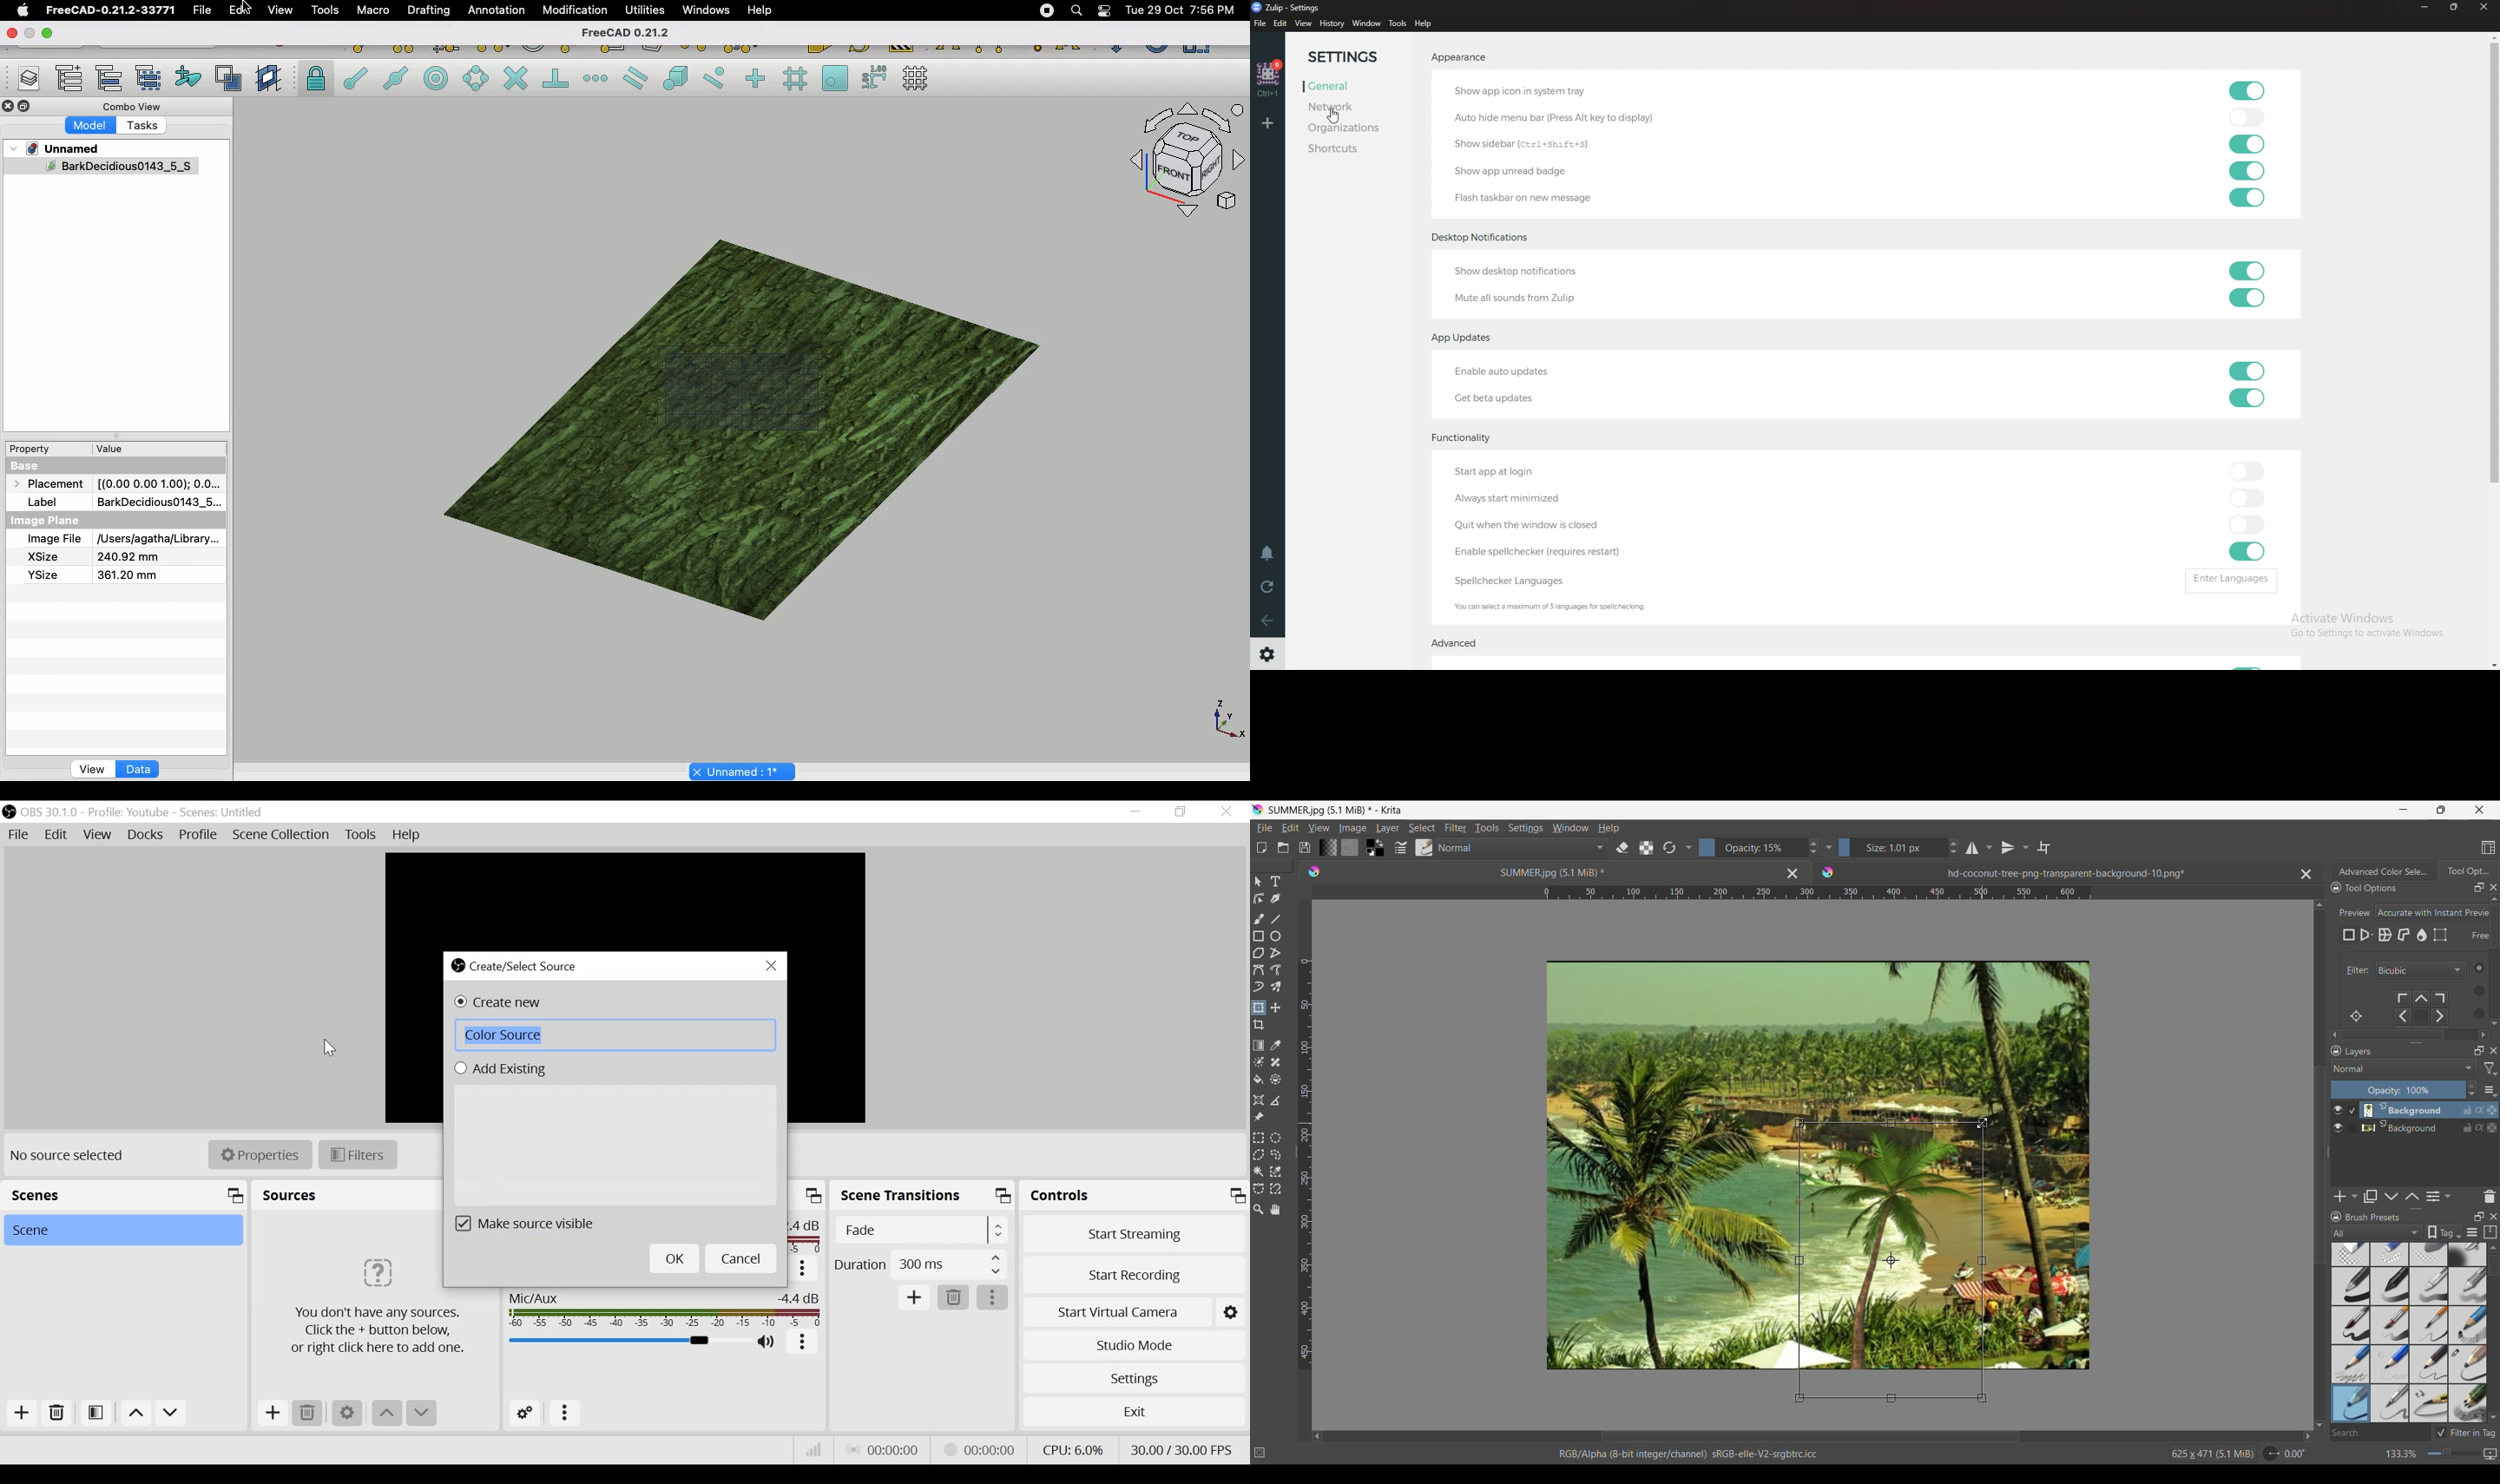 The width and height of the screenshot is (2520, 1484). Describe the element at coordinates (2246, 197) in the screenshot. I see `toggle` at that location.